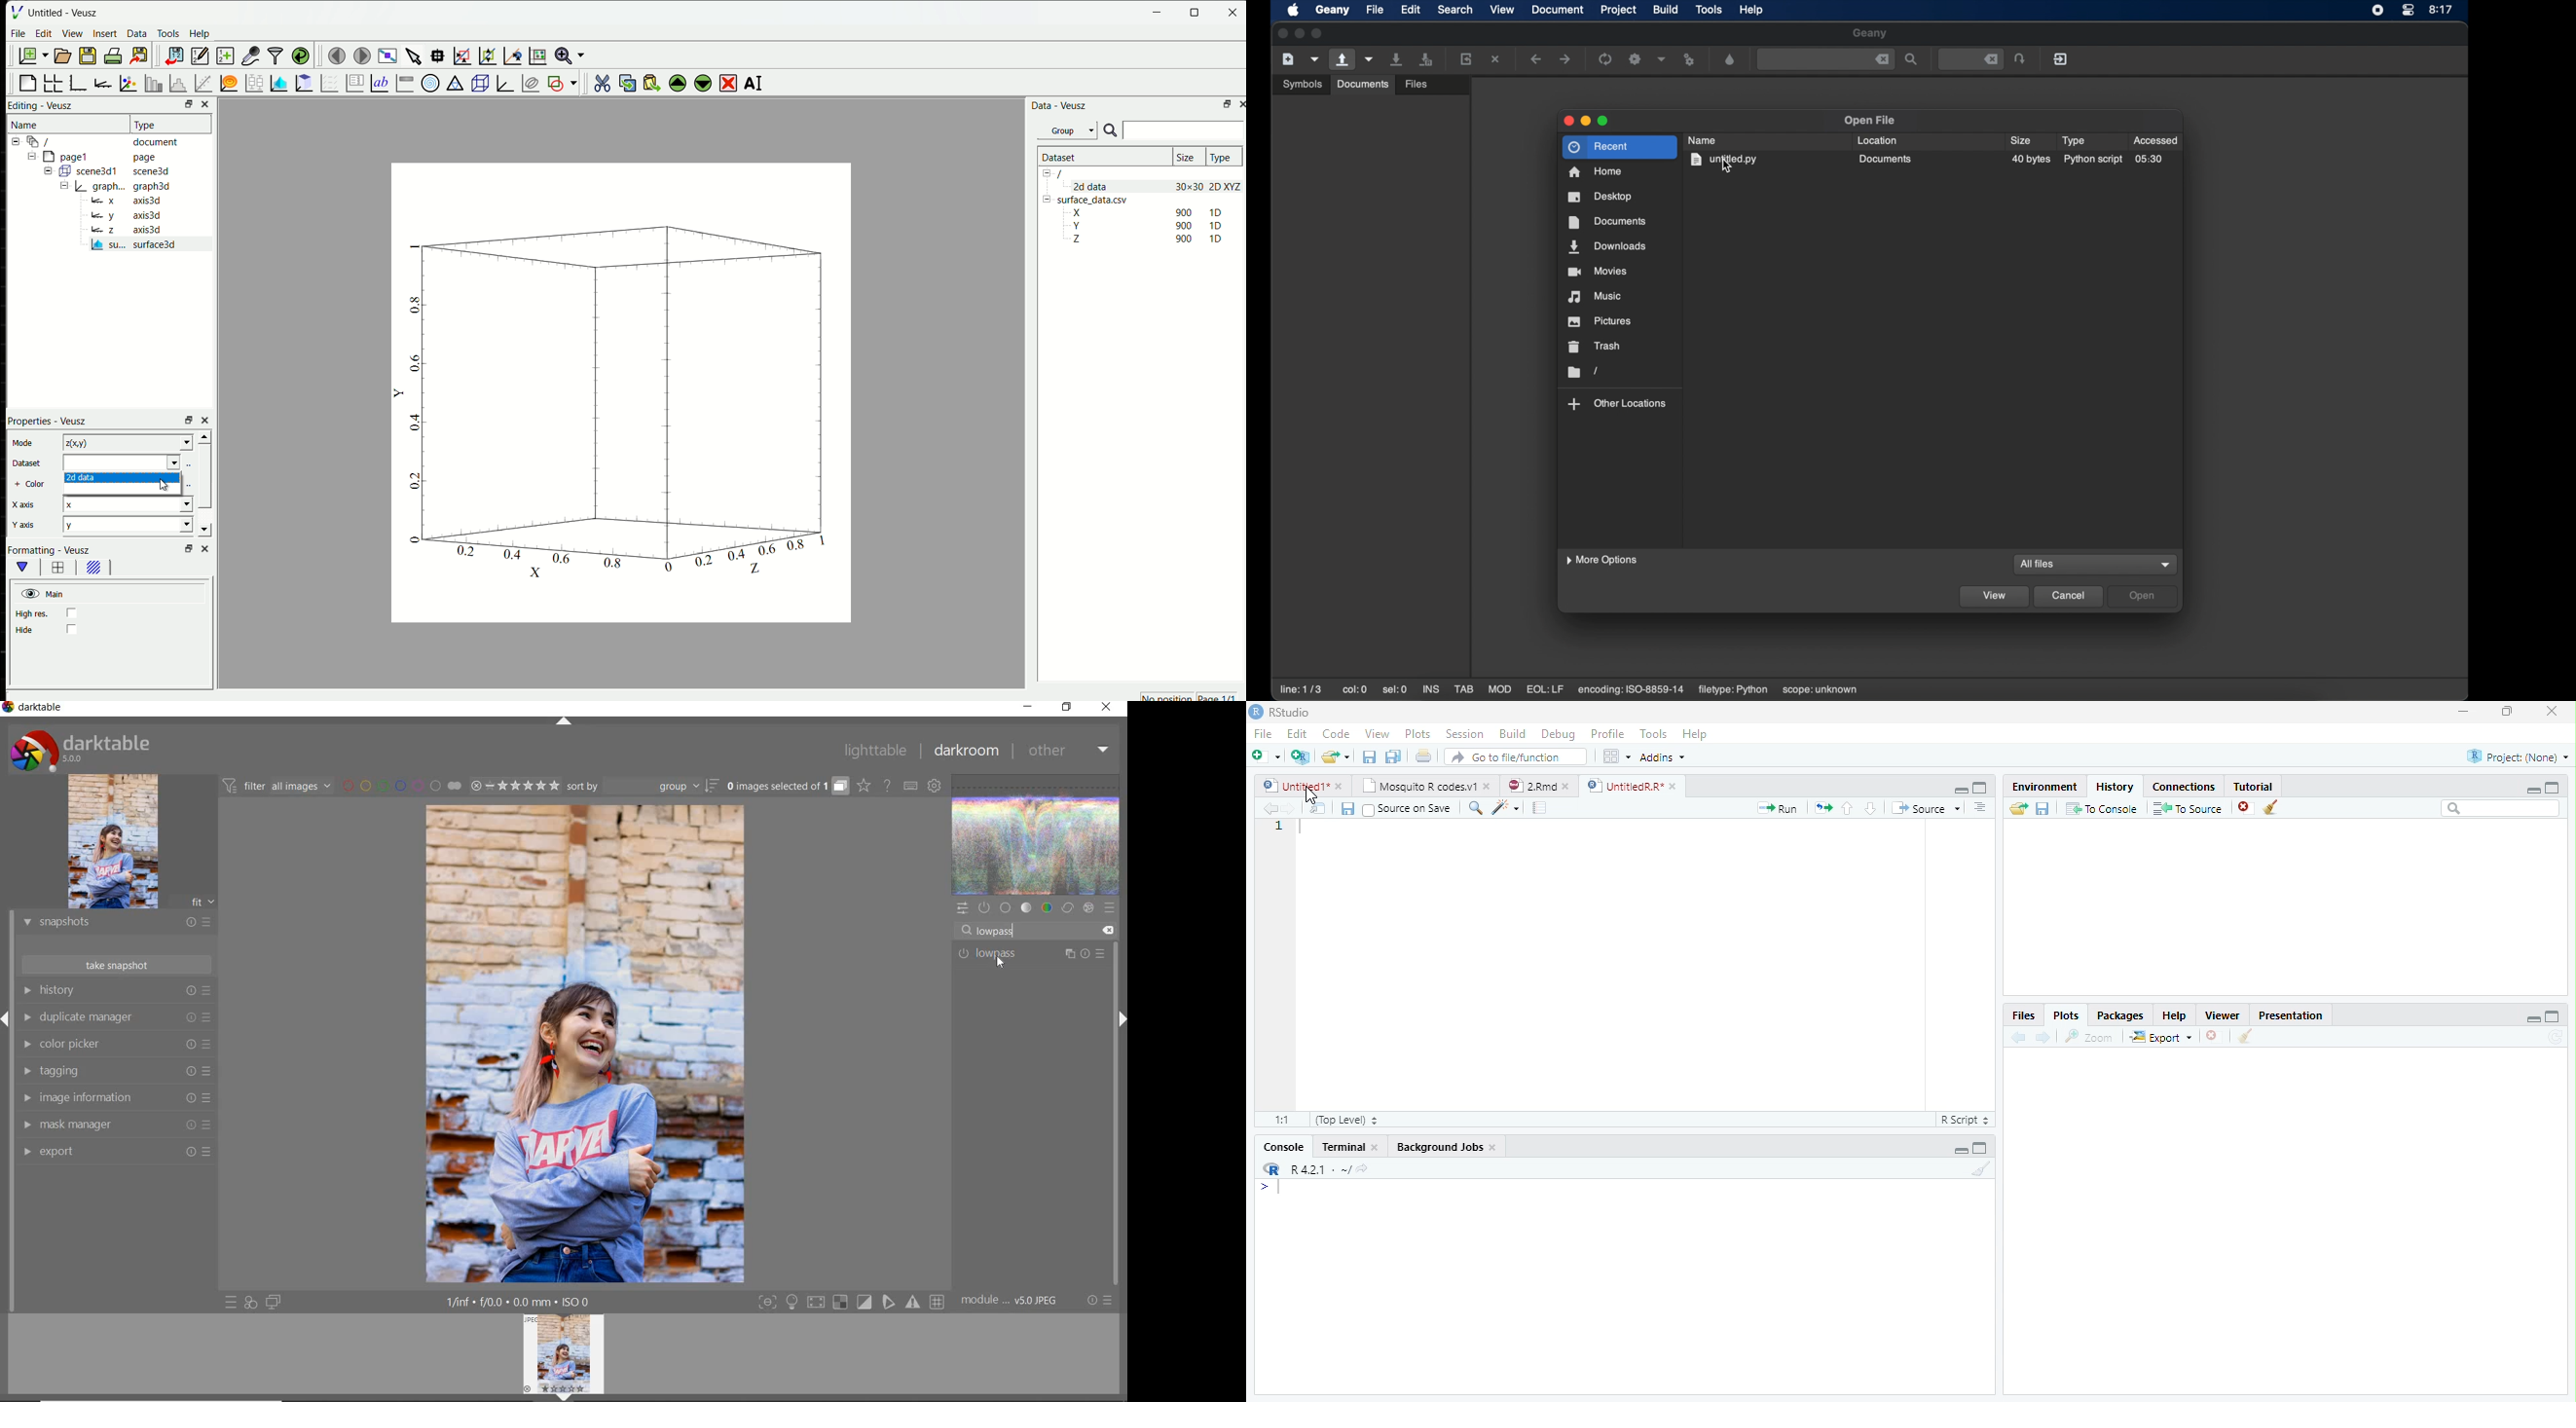  What do you see at coordinates (1322, 1167) in the screenshot?
I see `R 4.0.1` at bounding box center [1322, 1167].